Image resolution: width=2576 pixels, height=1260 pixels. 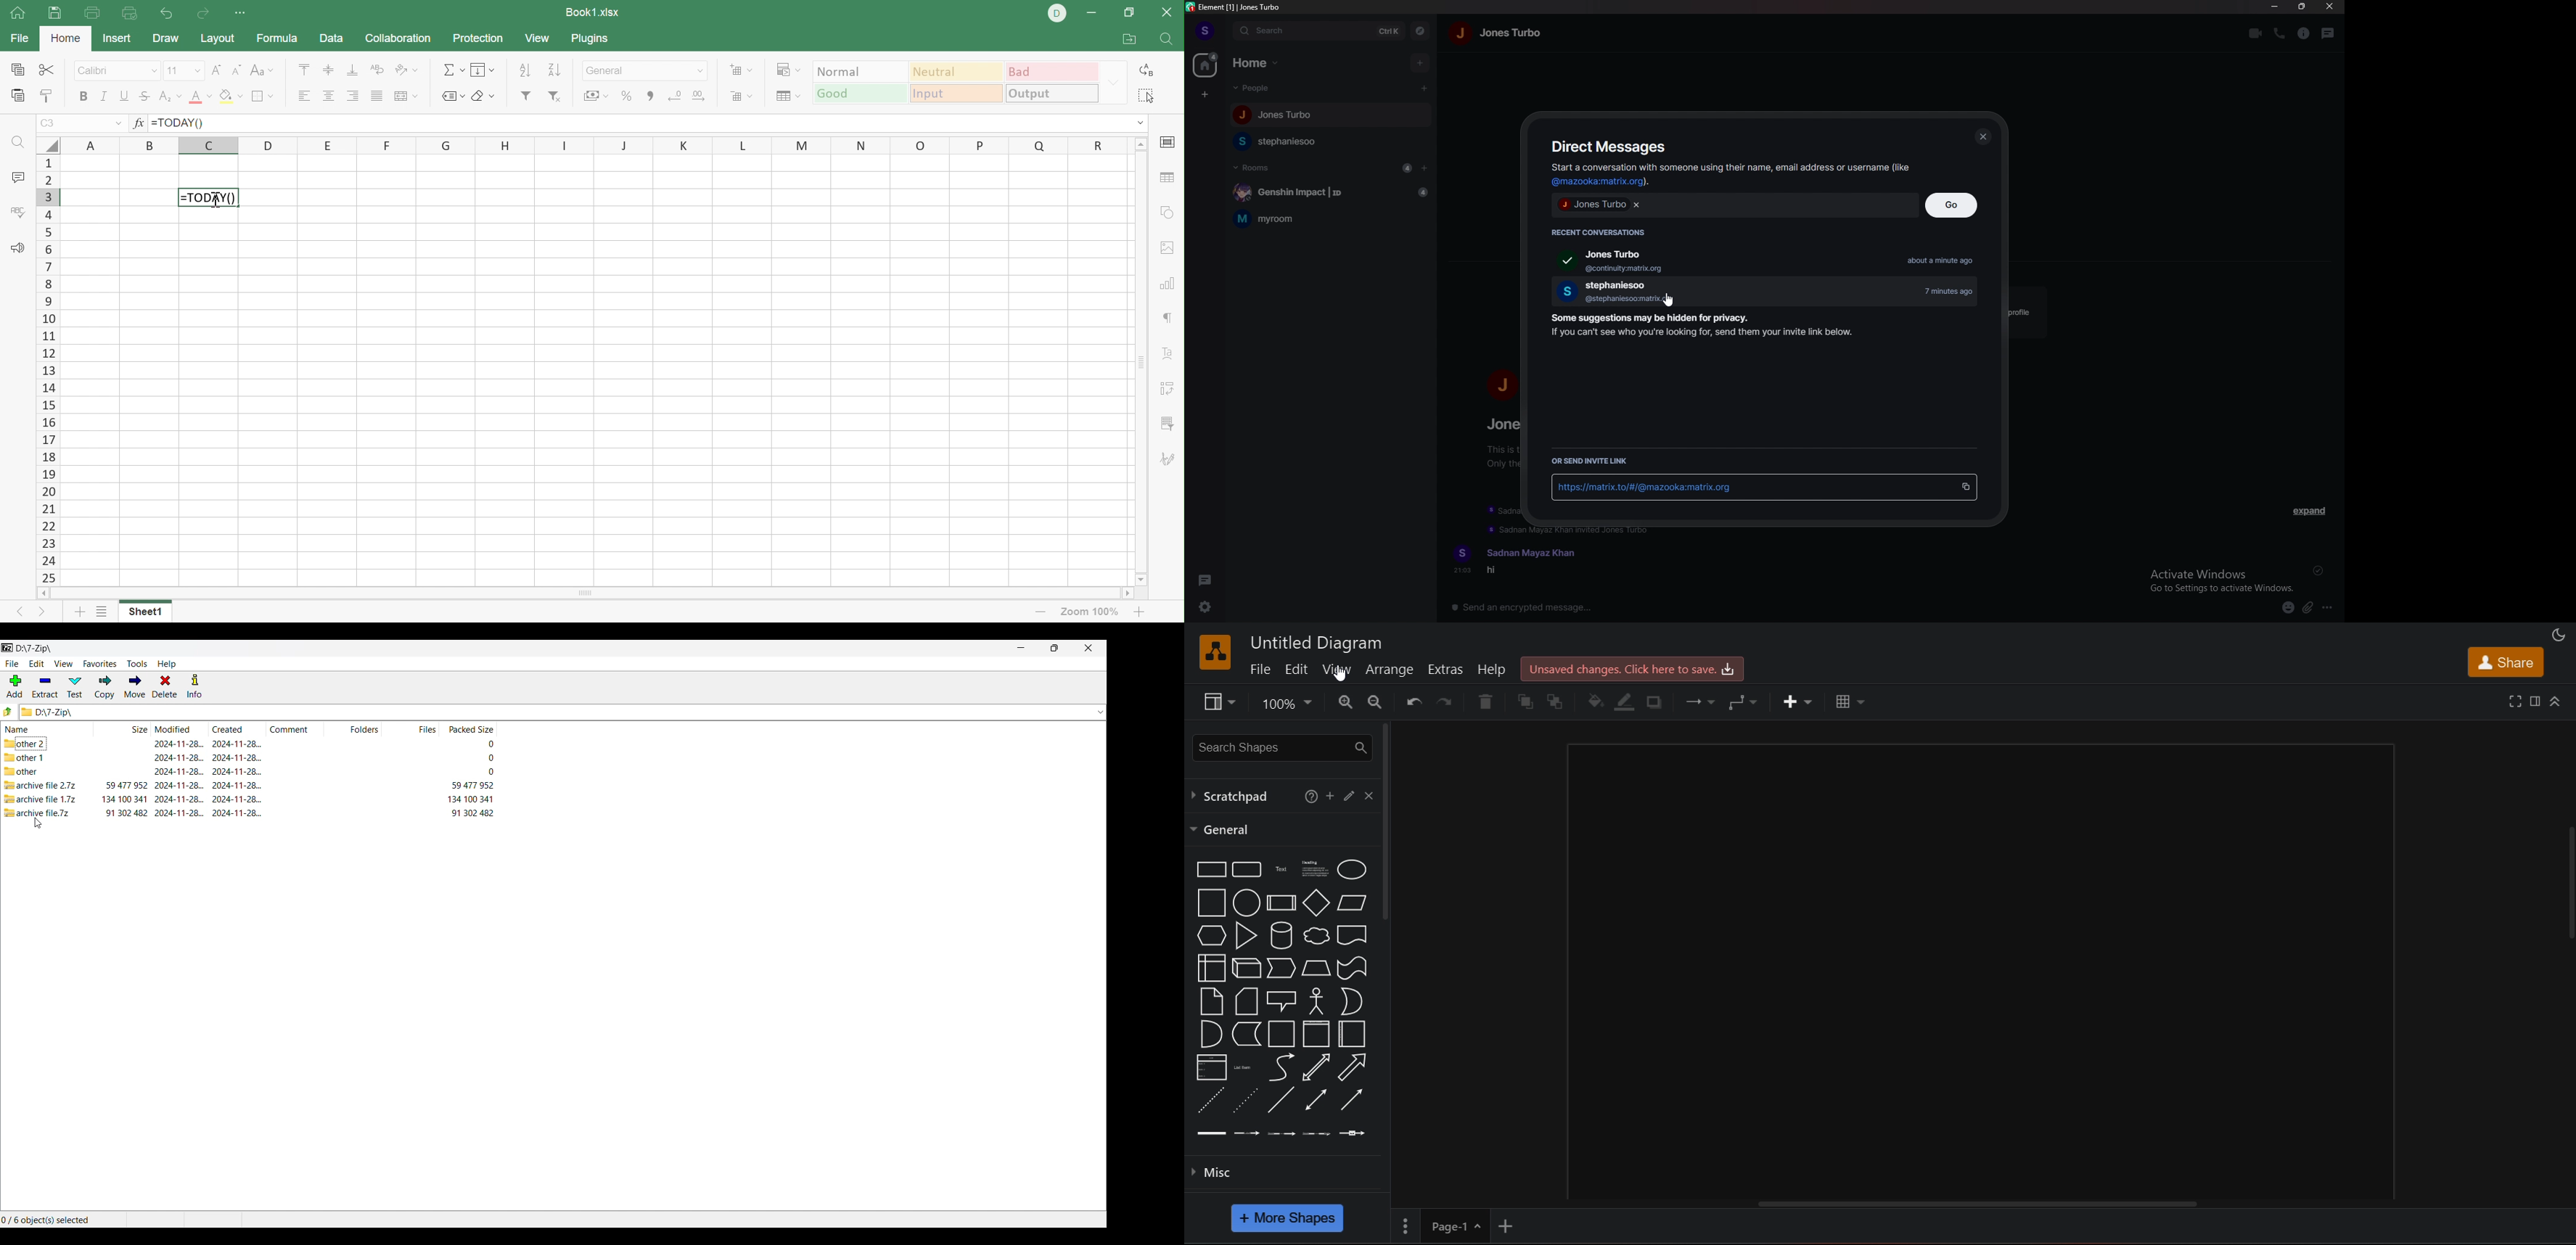 What do you see at coordinates (491, 771) in the screenshot?
I see `packed size` at bounding box center [491, 771].